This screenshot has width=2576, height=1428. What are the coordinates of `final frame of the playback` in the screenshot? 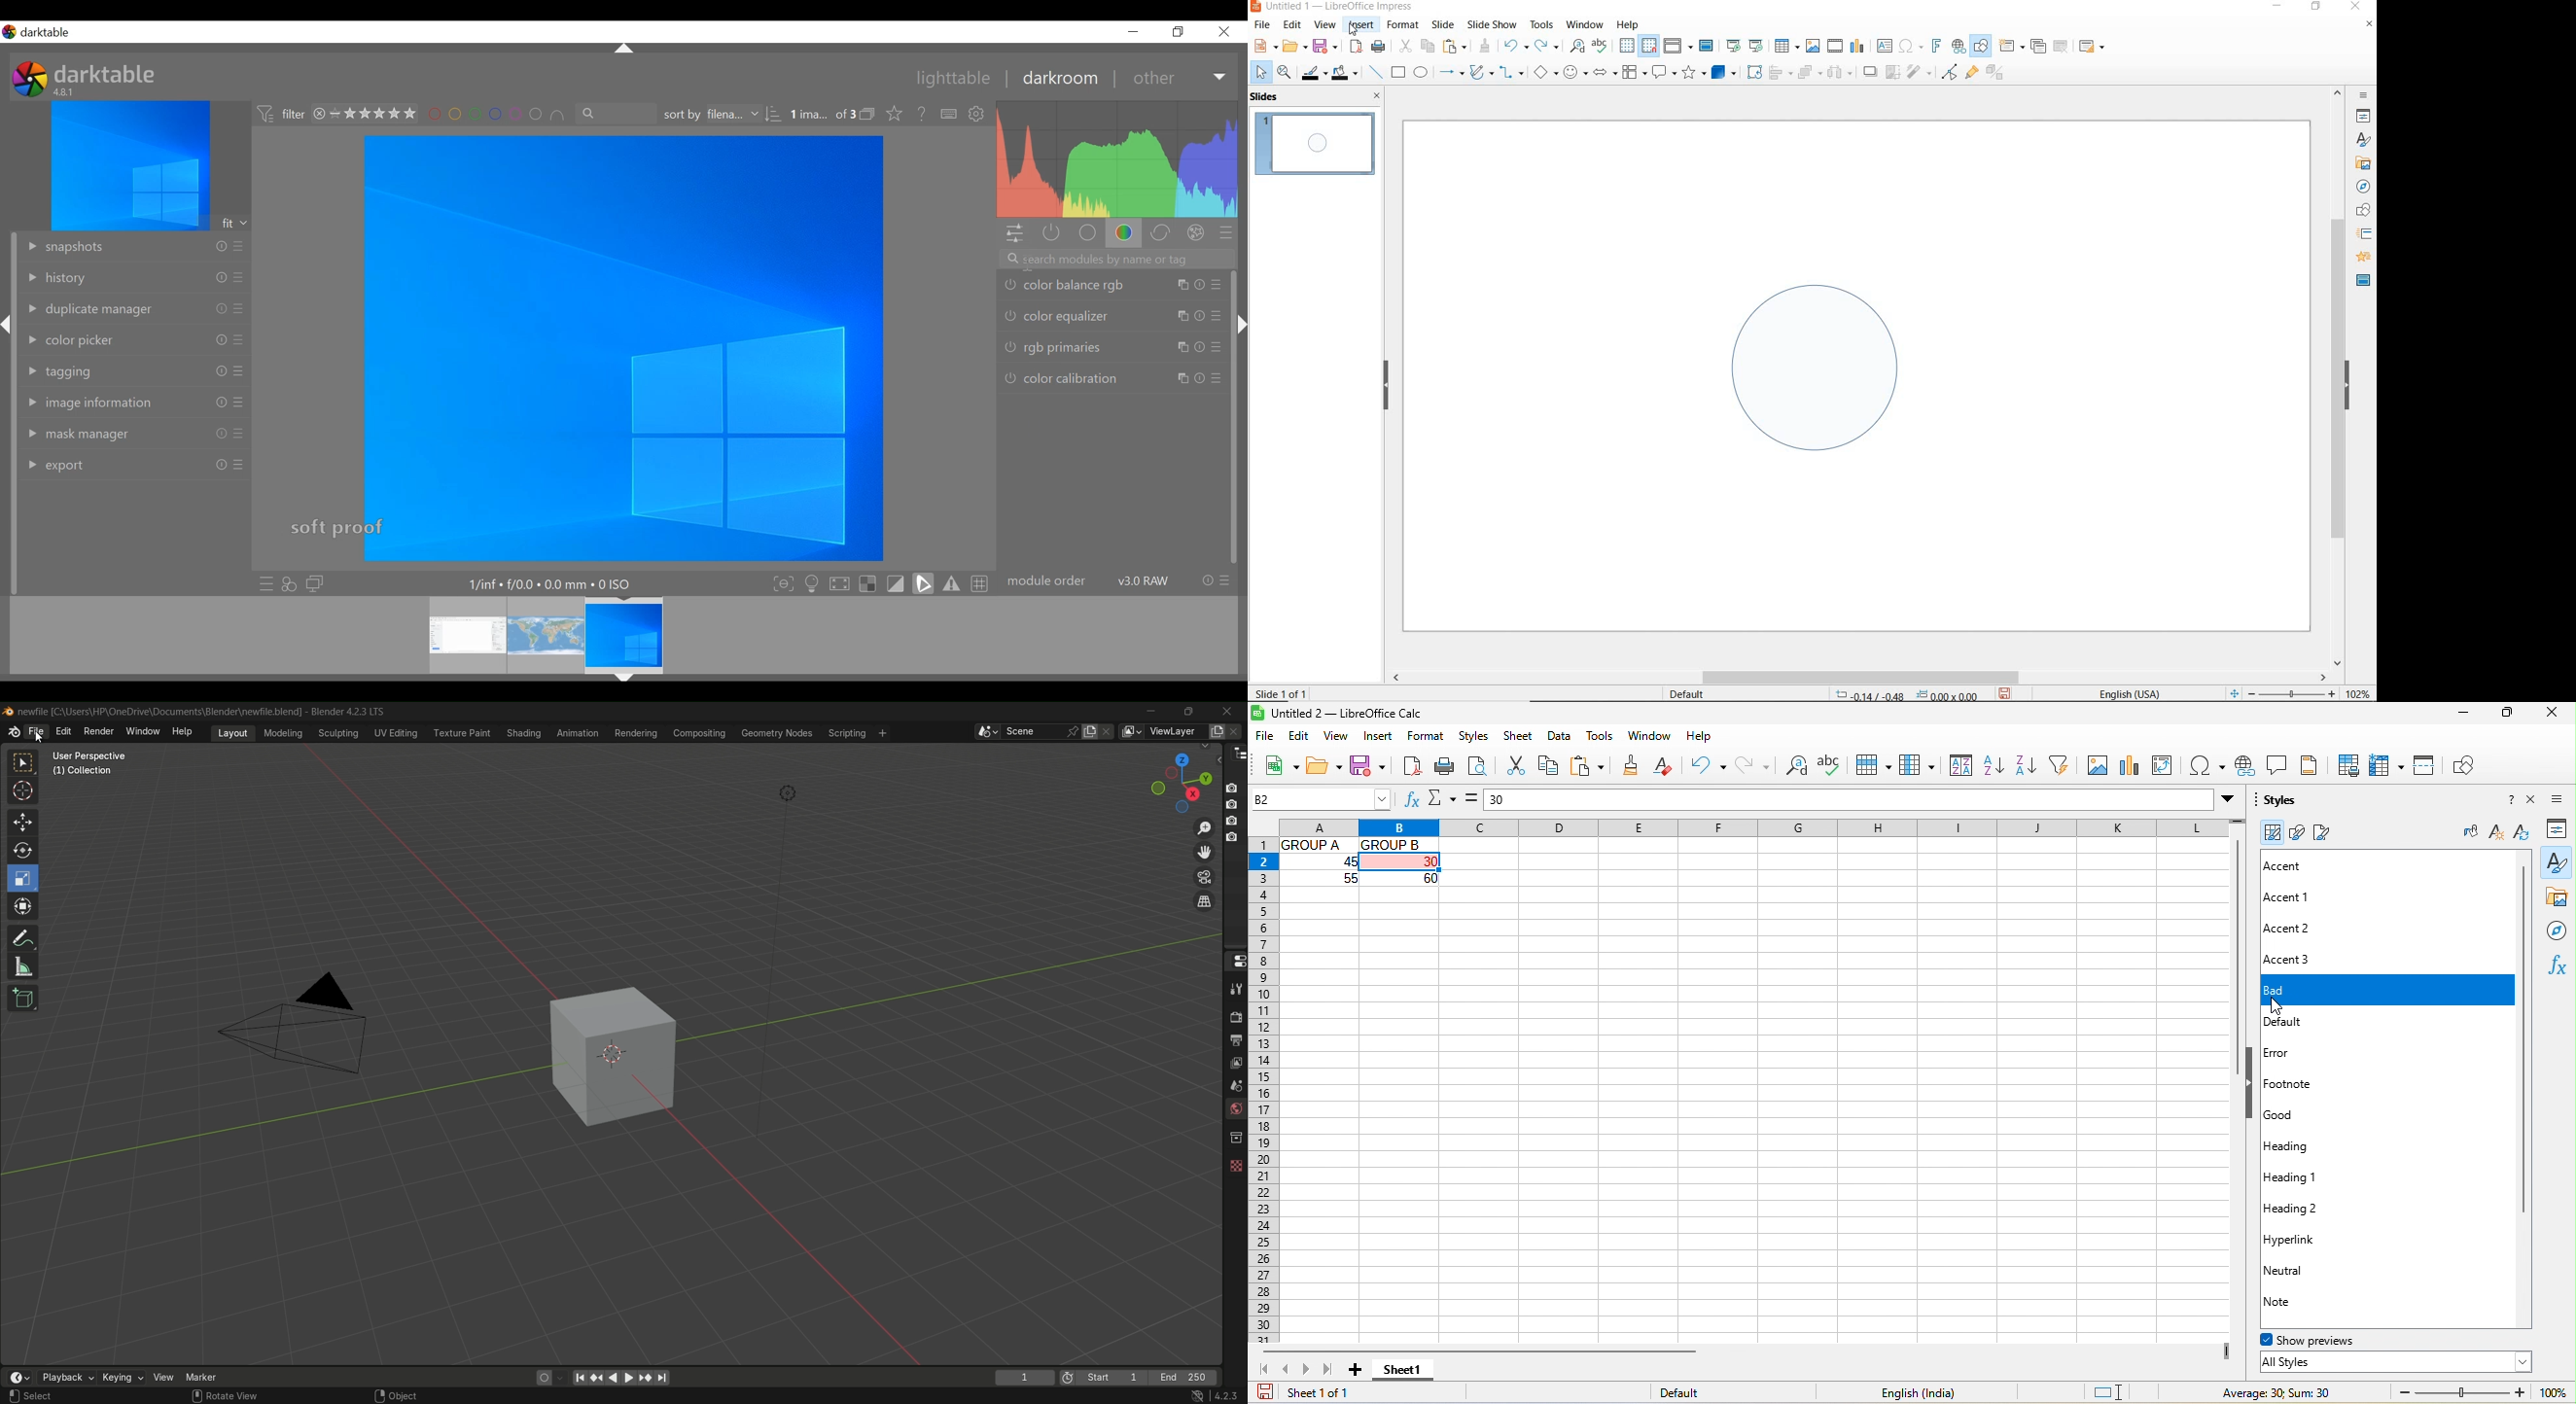 It's located at (1184, 1378).